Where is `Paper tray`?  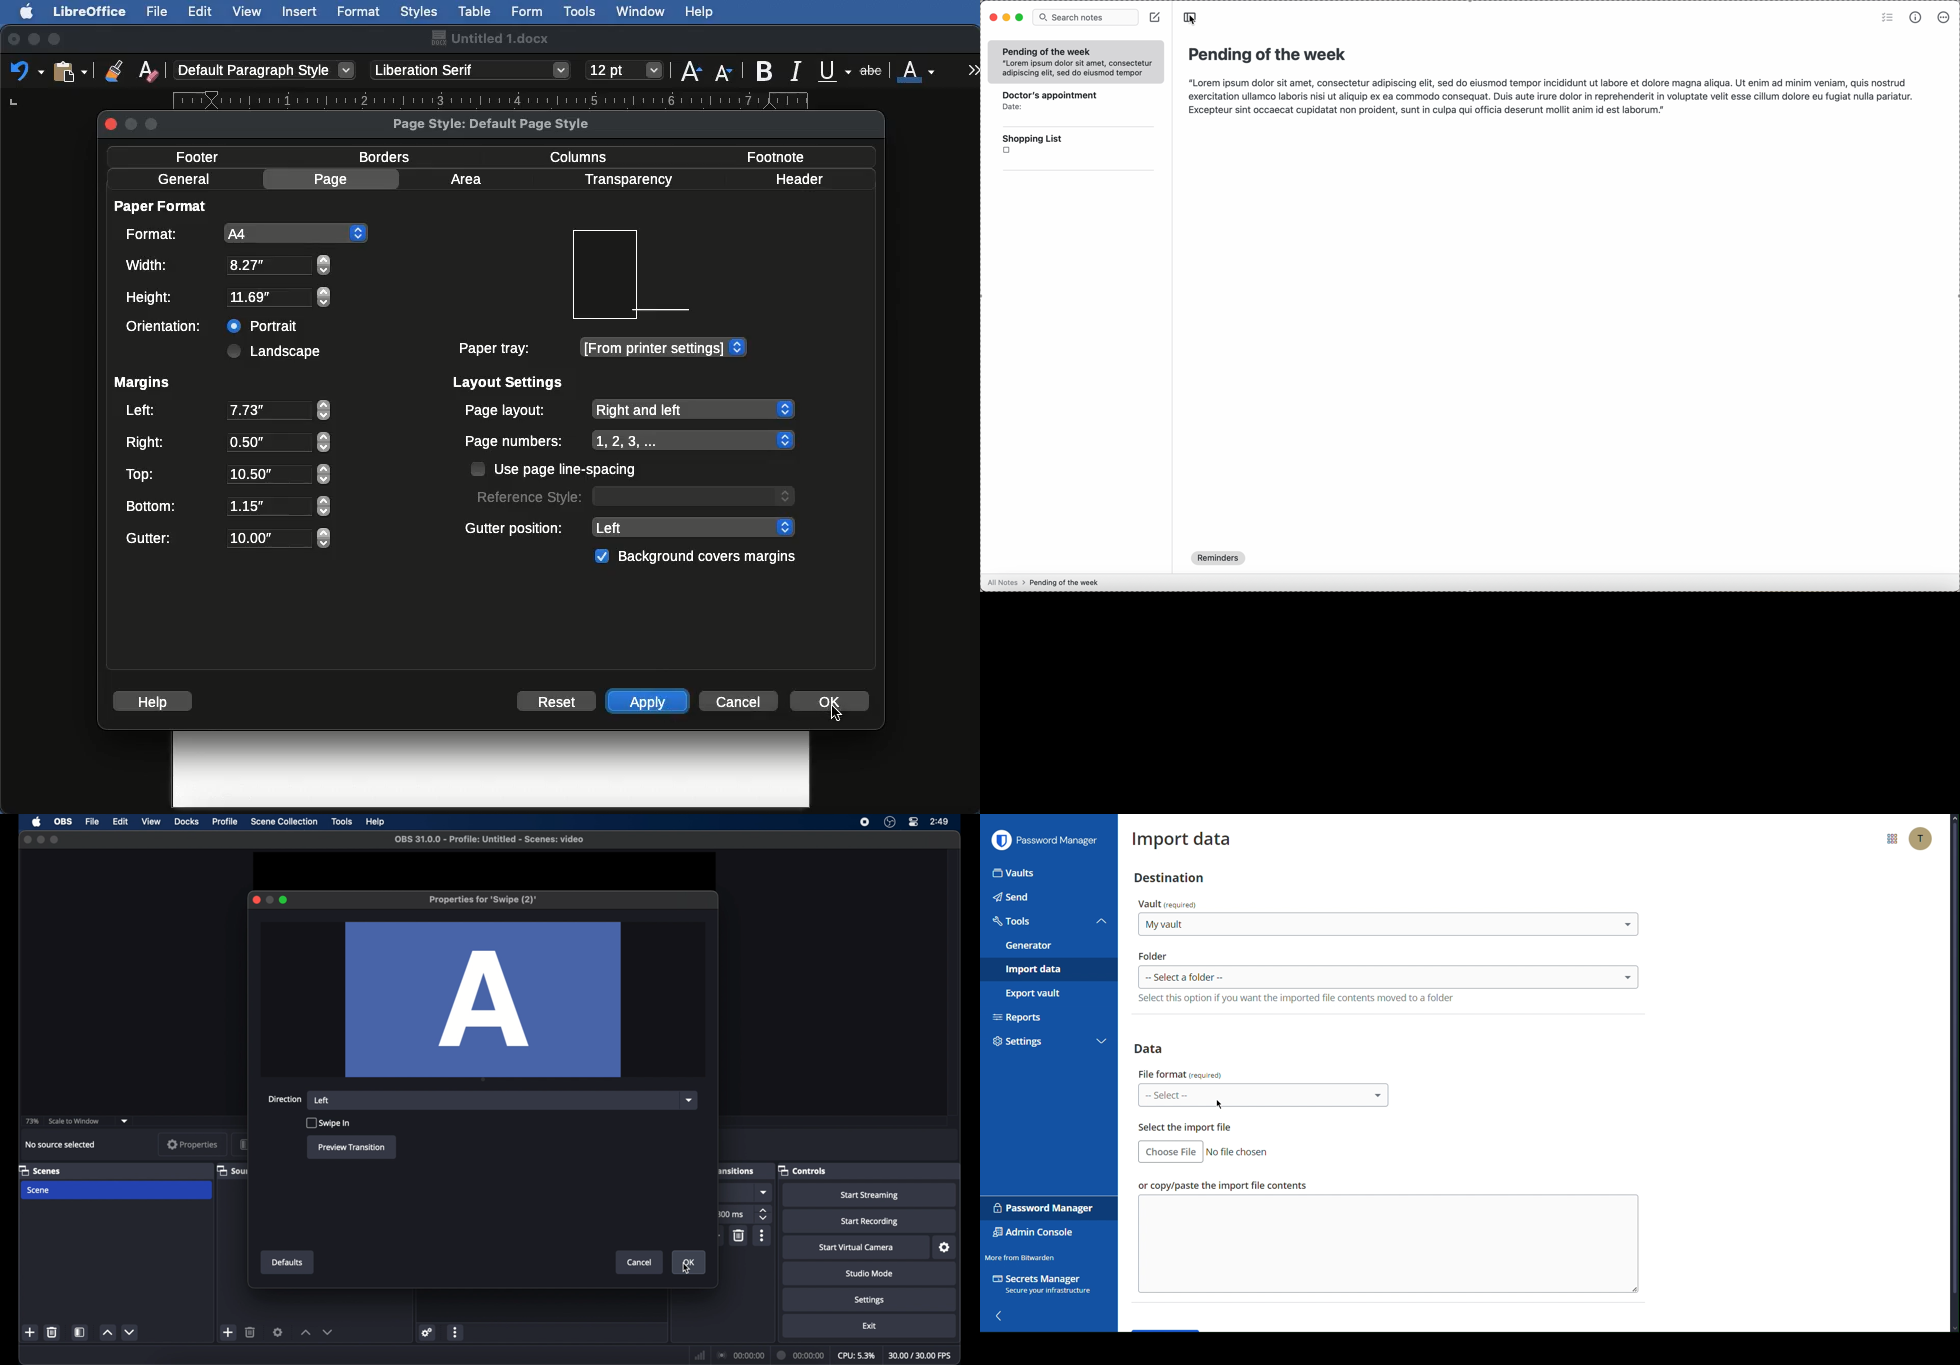
Paper tray is located at coordinates (601, 348).